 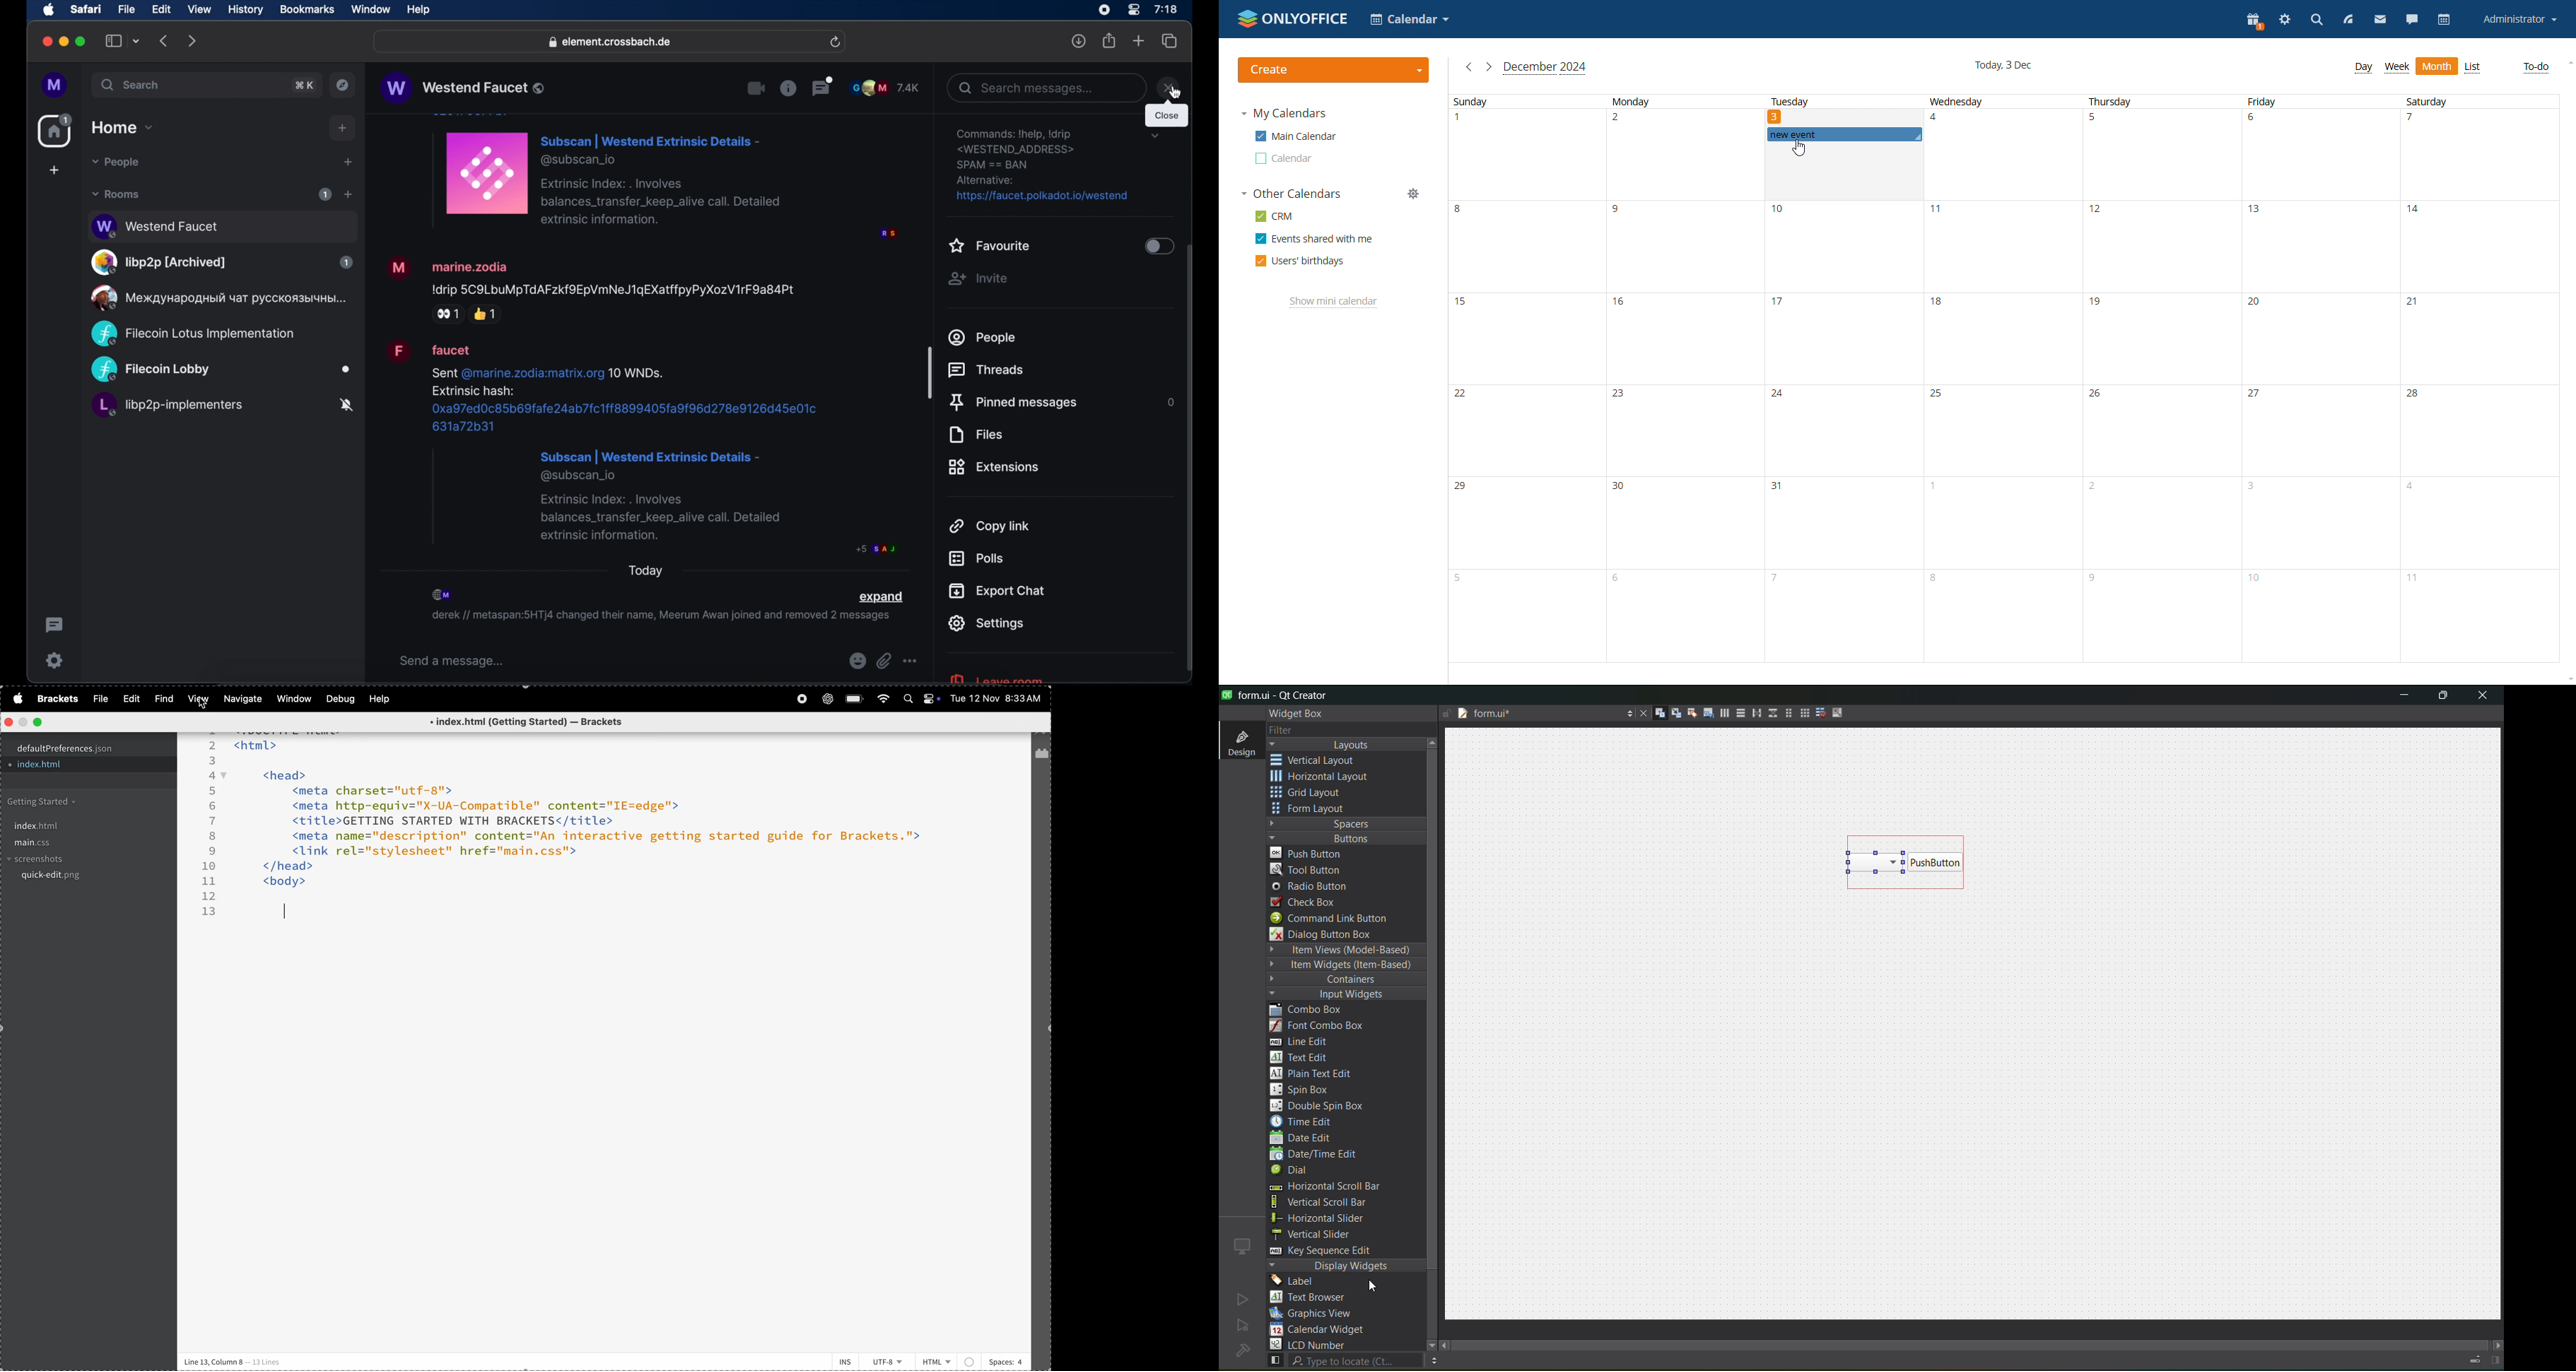 I want to click on tab group picker, so click(x=137, y=41).